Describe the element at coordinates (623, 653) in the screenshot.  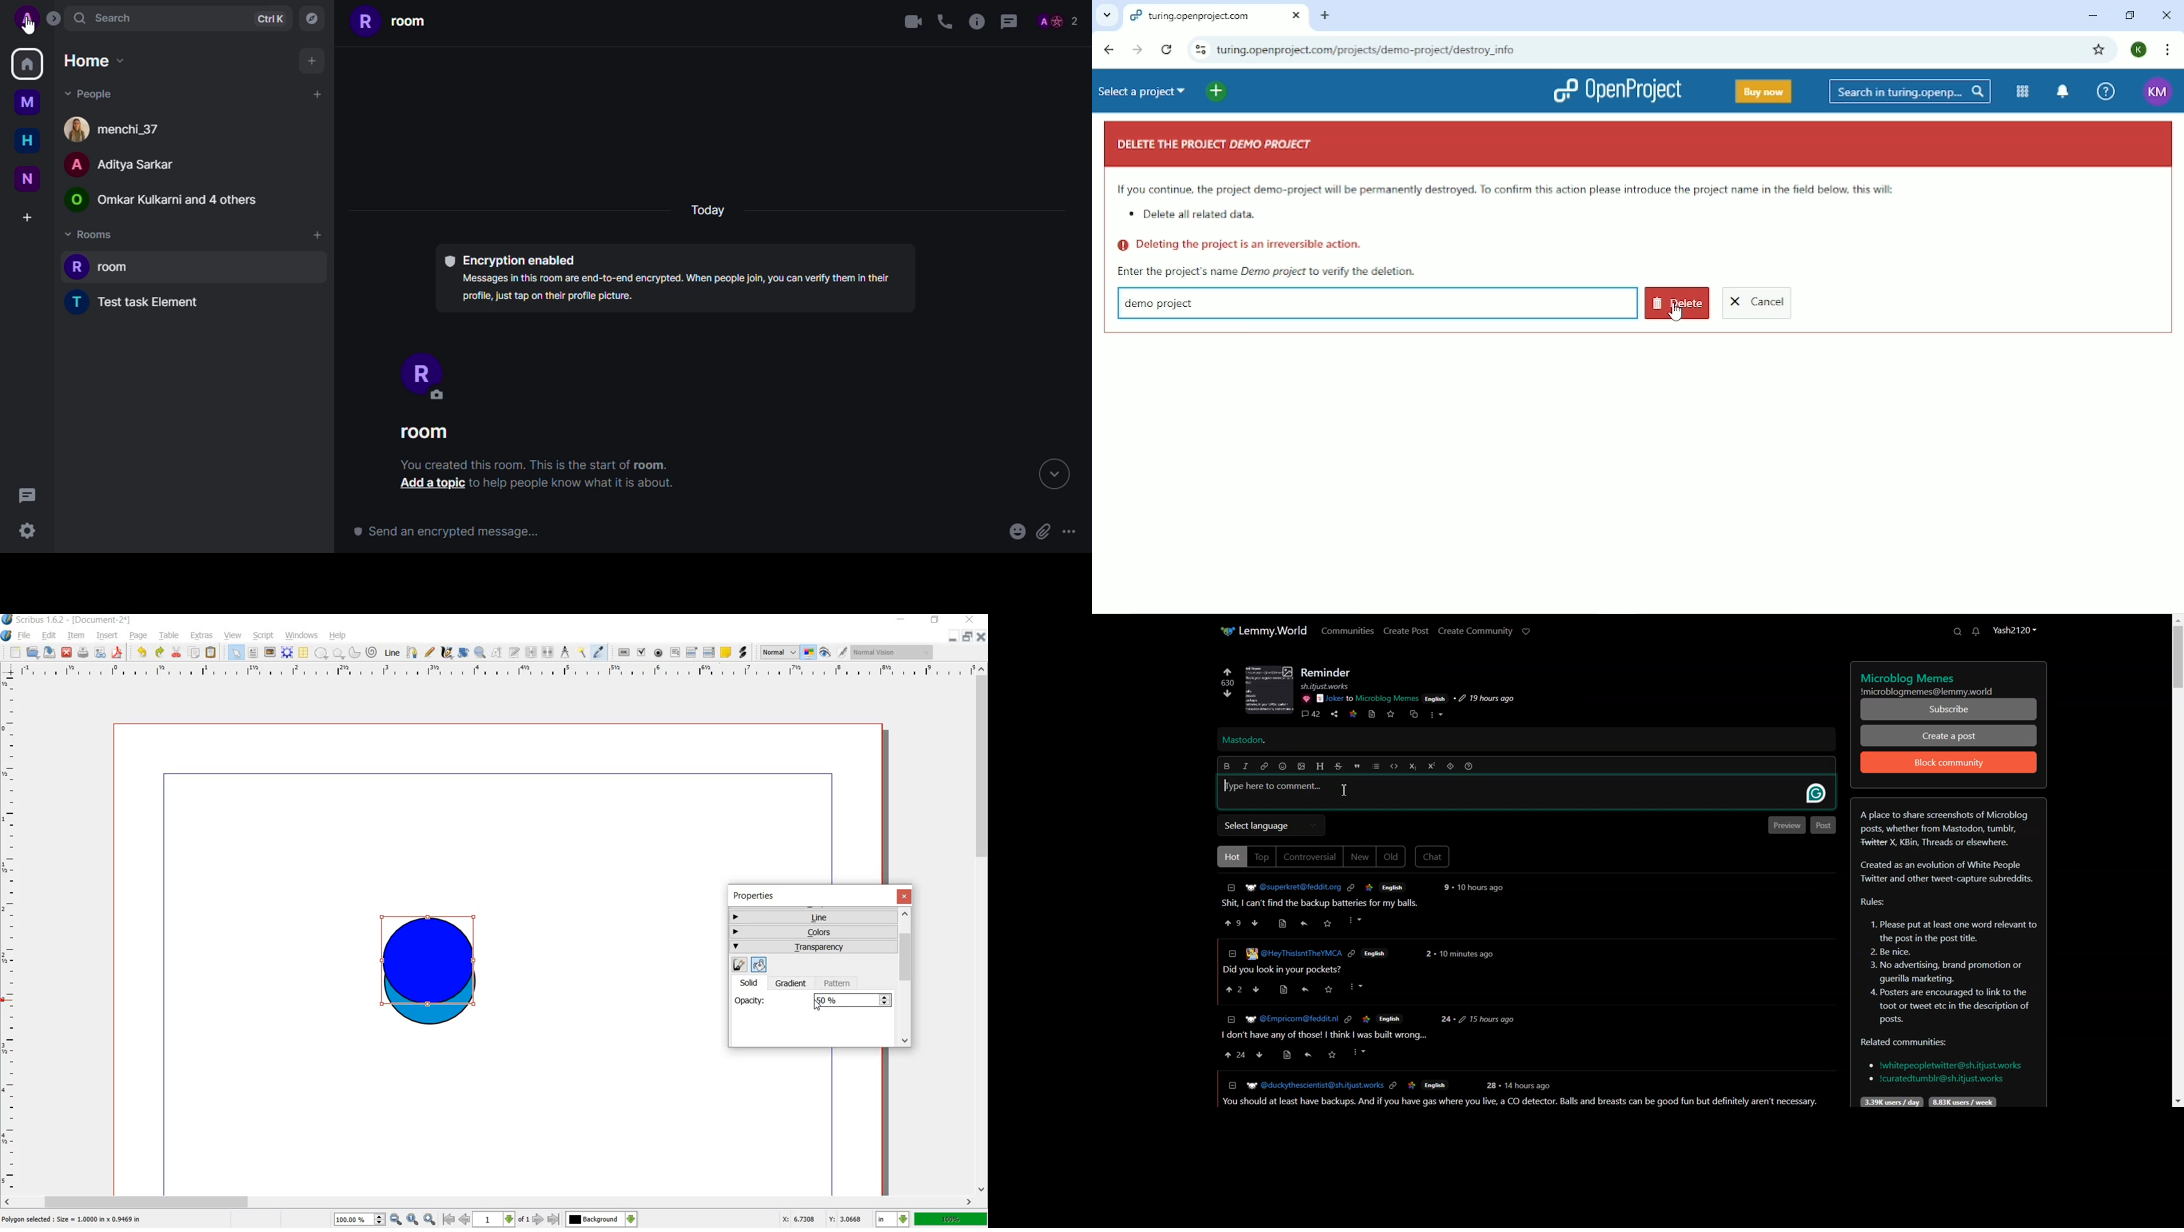
I see `pdf push button` at that location.